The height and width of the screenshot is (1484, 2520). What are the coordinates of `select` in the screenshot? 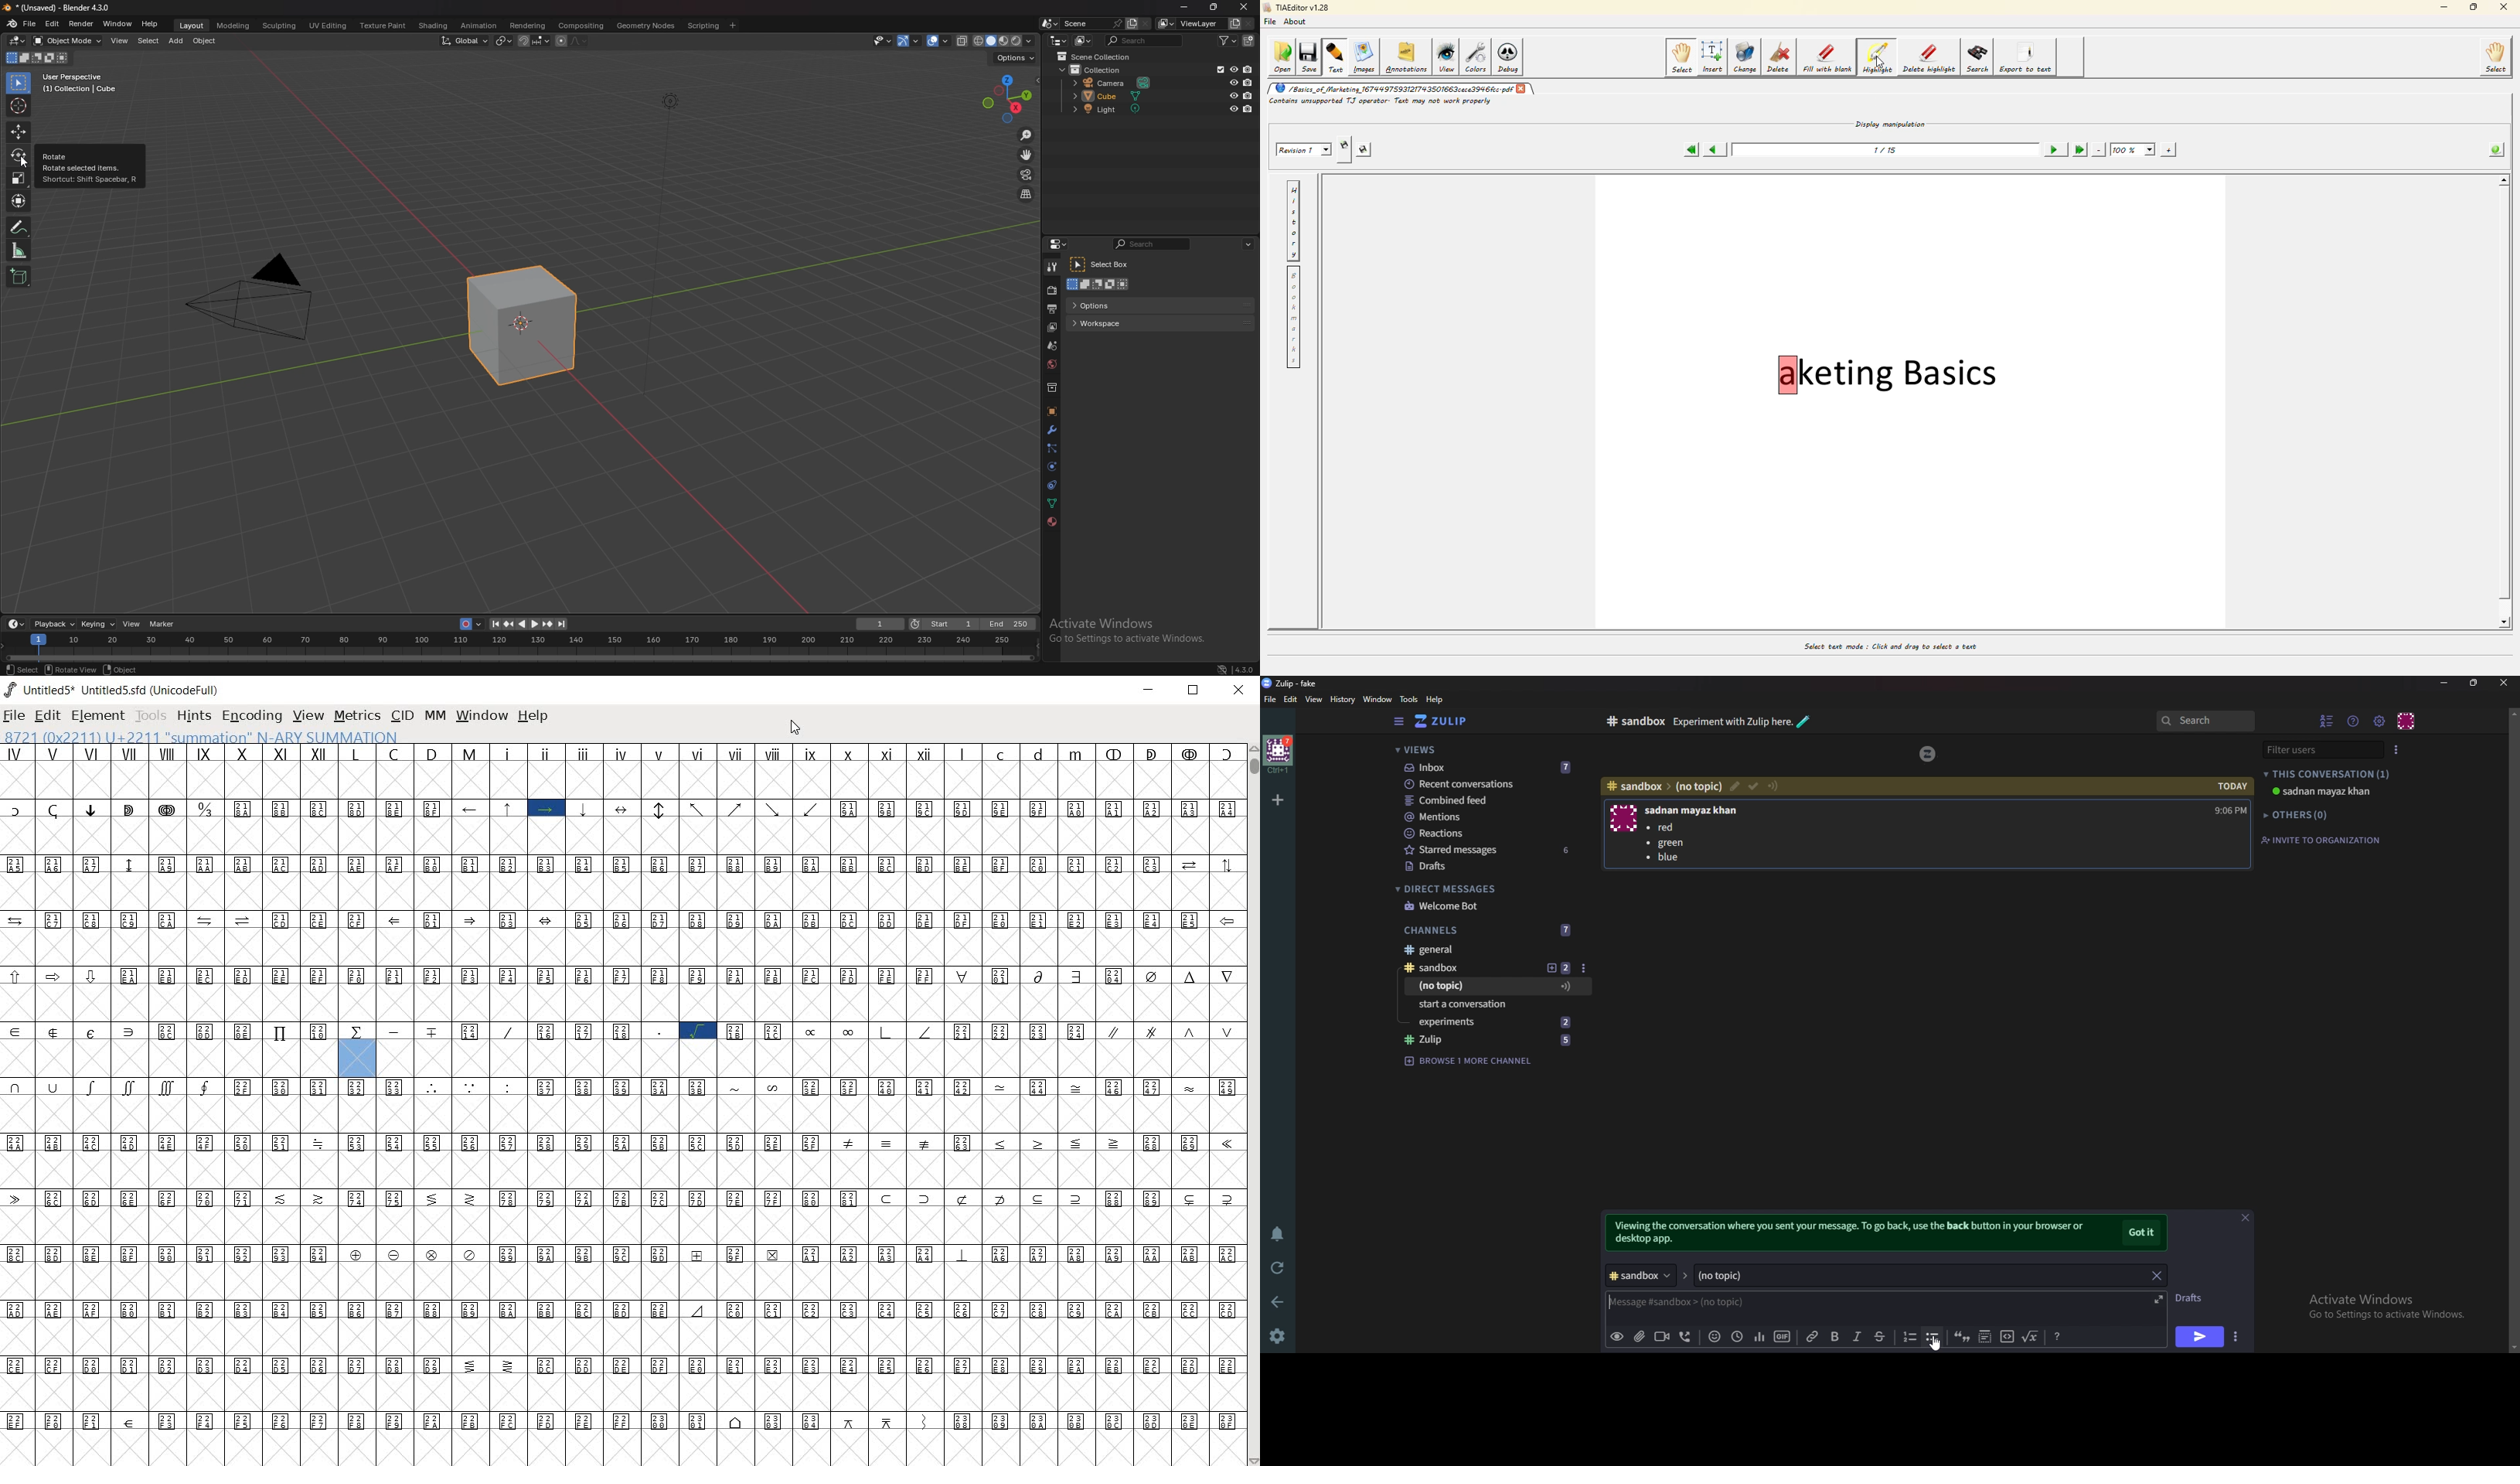 It's located at (149, 41).